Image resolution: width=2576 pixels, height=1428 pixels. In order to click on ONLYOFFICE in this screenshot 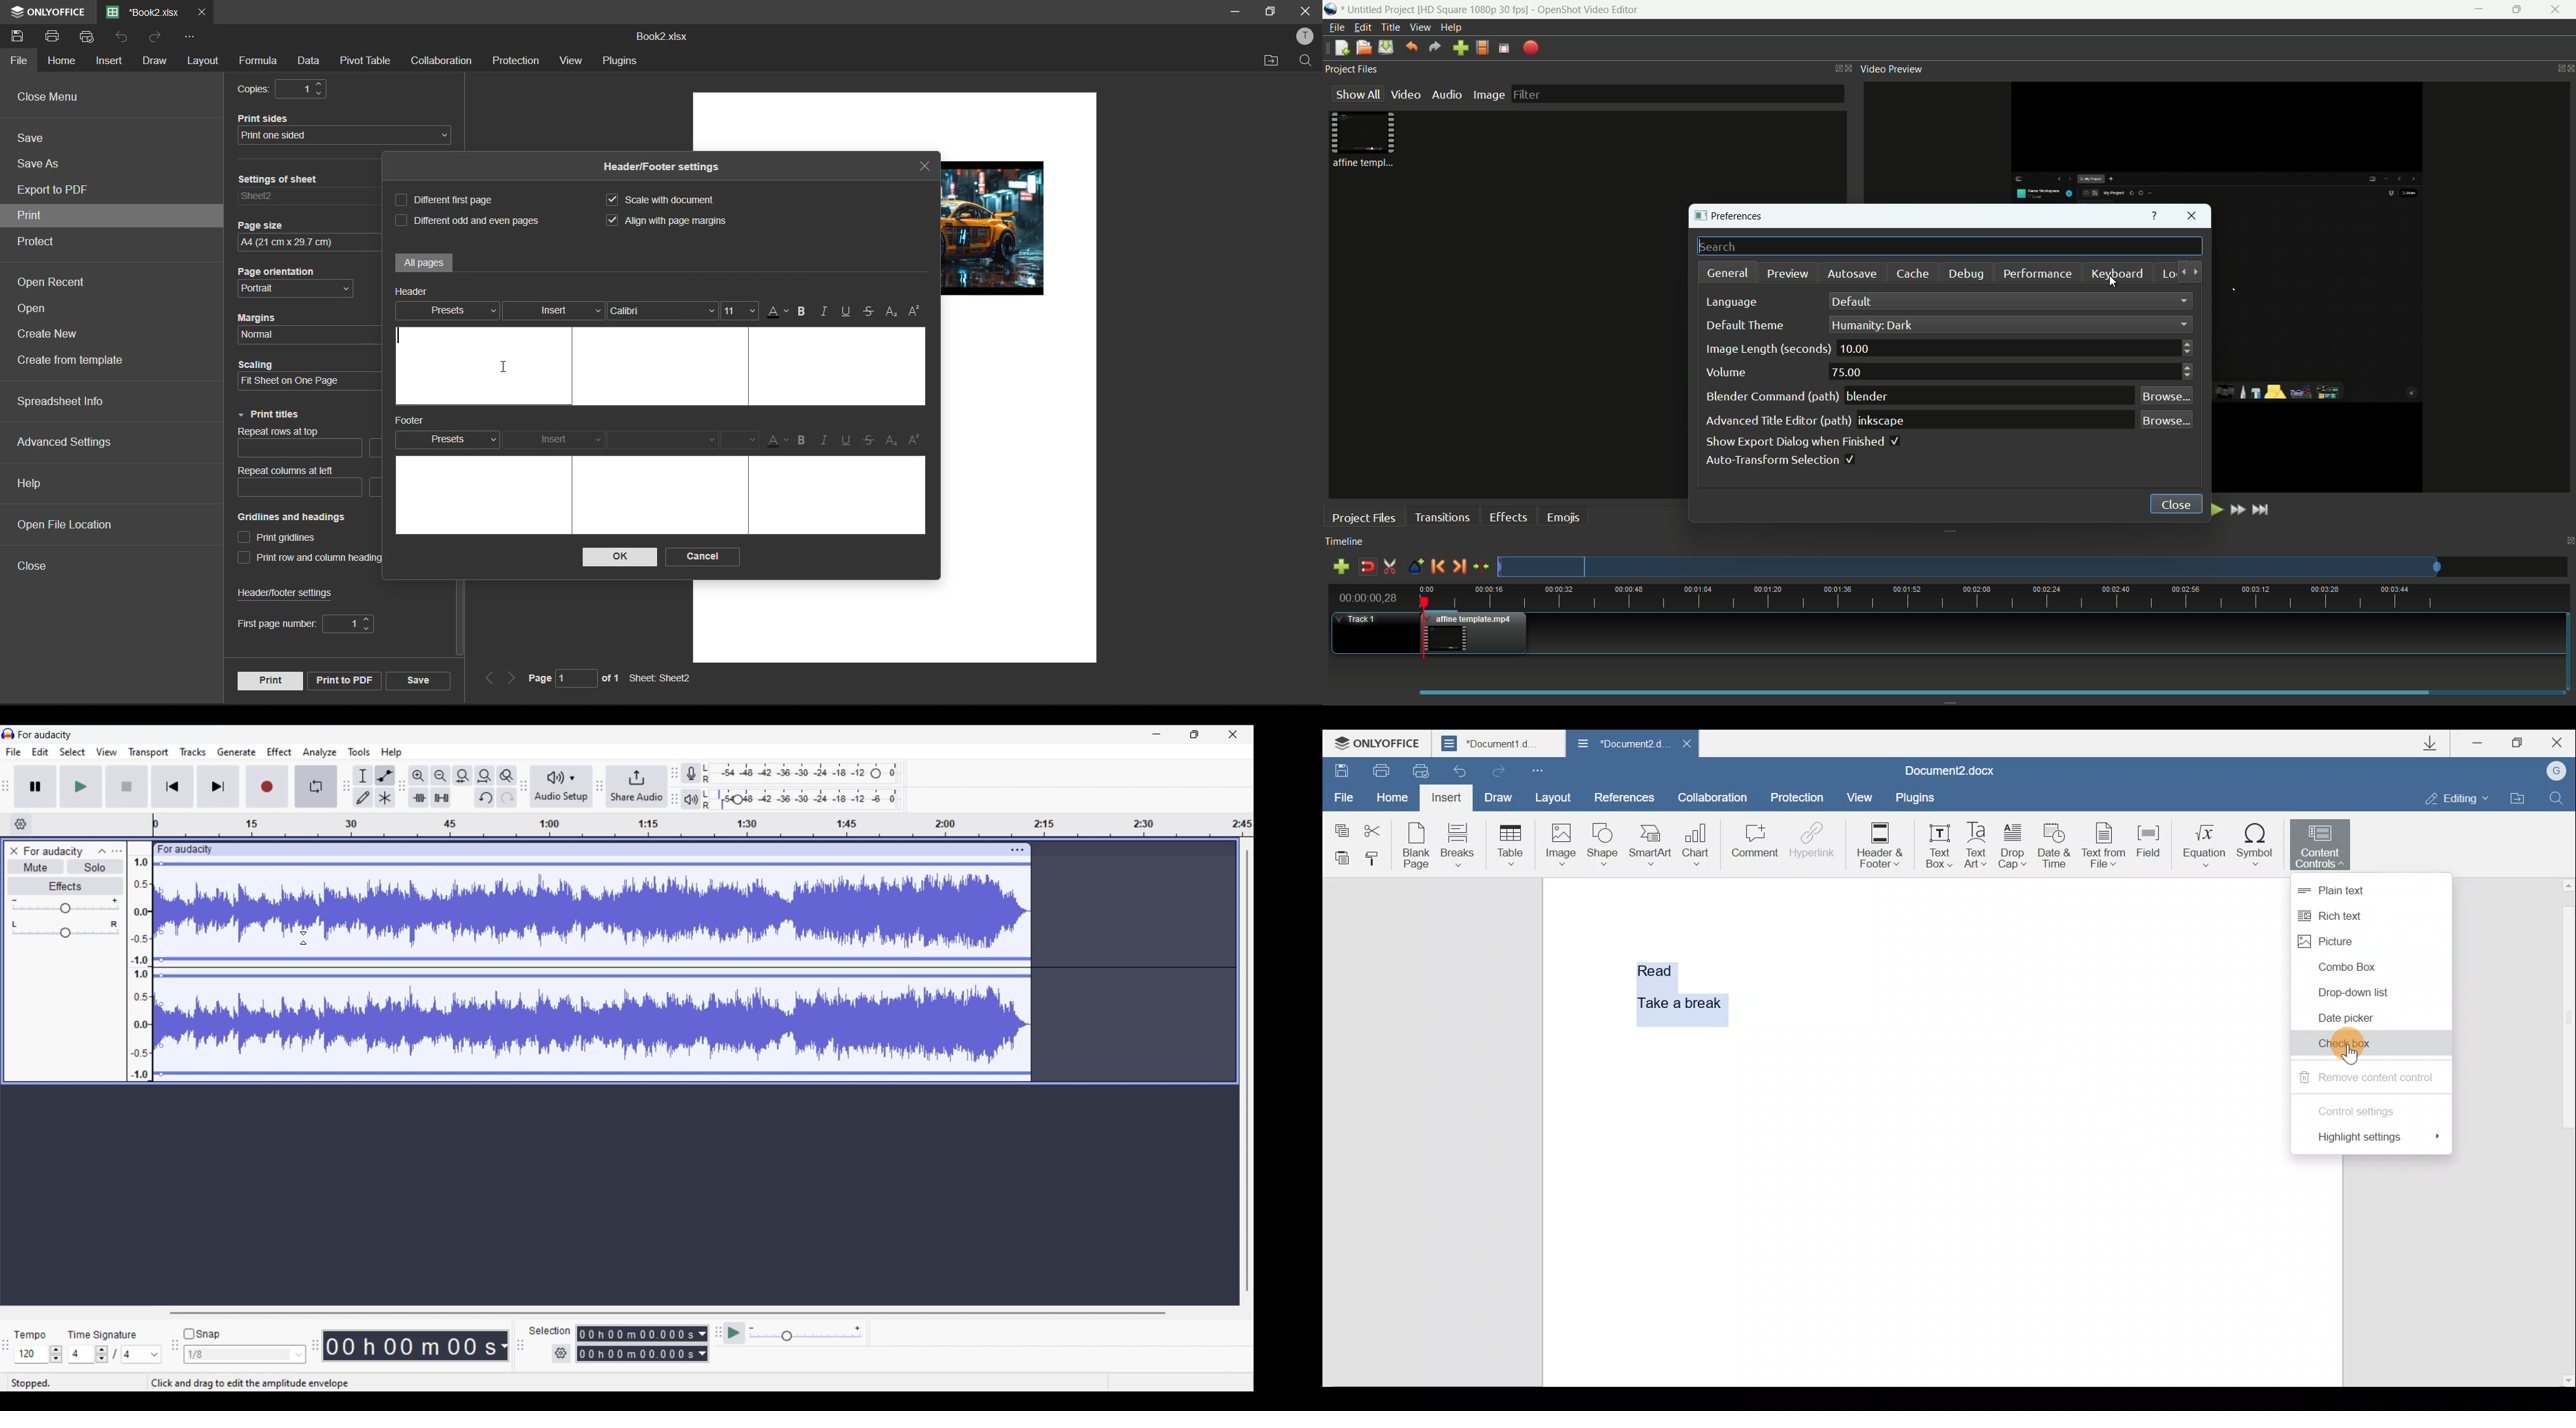, I will do `click(1380, 745)`.